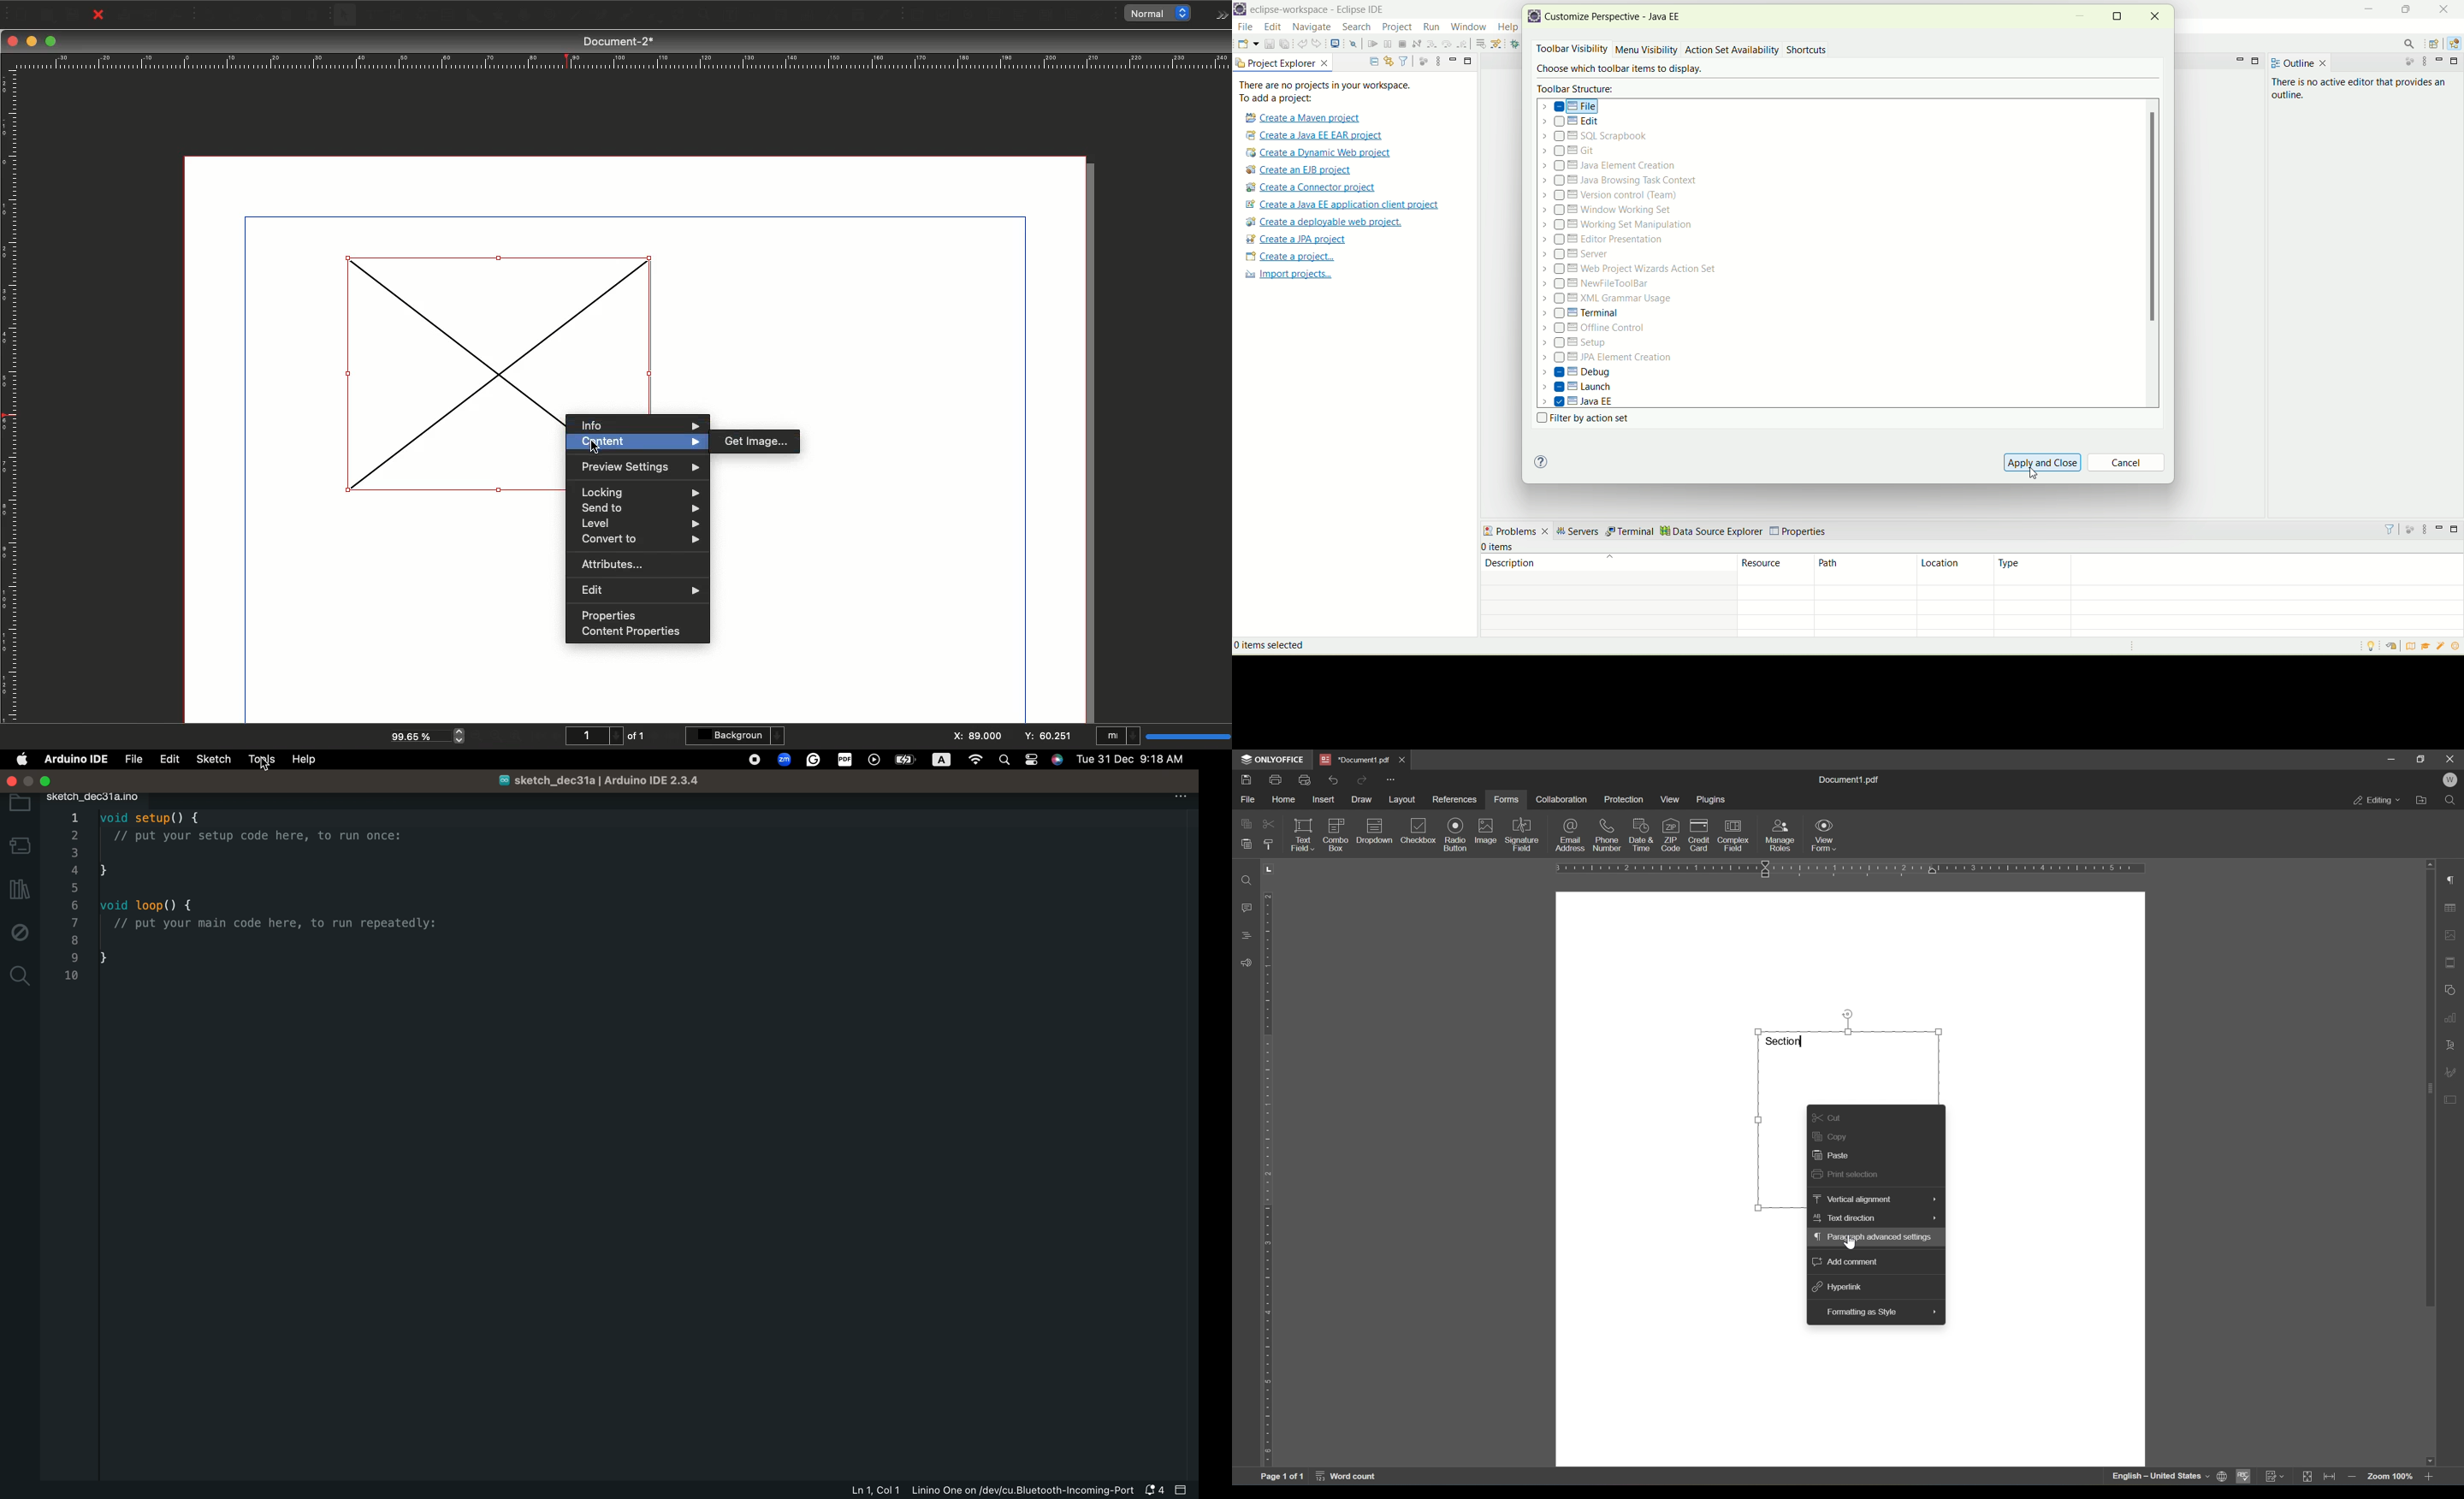 This screenshot has width=2464, height=1512. What do you see at coordinates (680, 17) in the screenshot?
I see `Zoom in or out` at bounding box center [680, 17].